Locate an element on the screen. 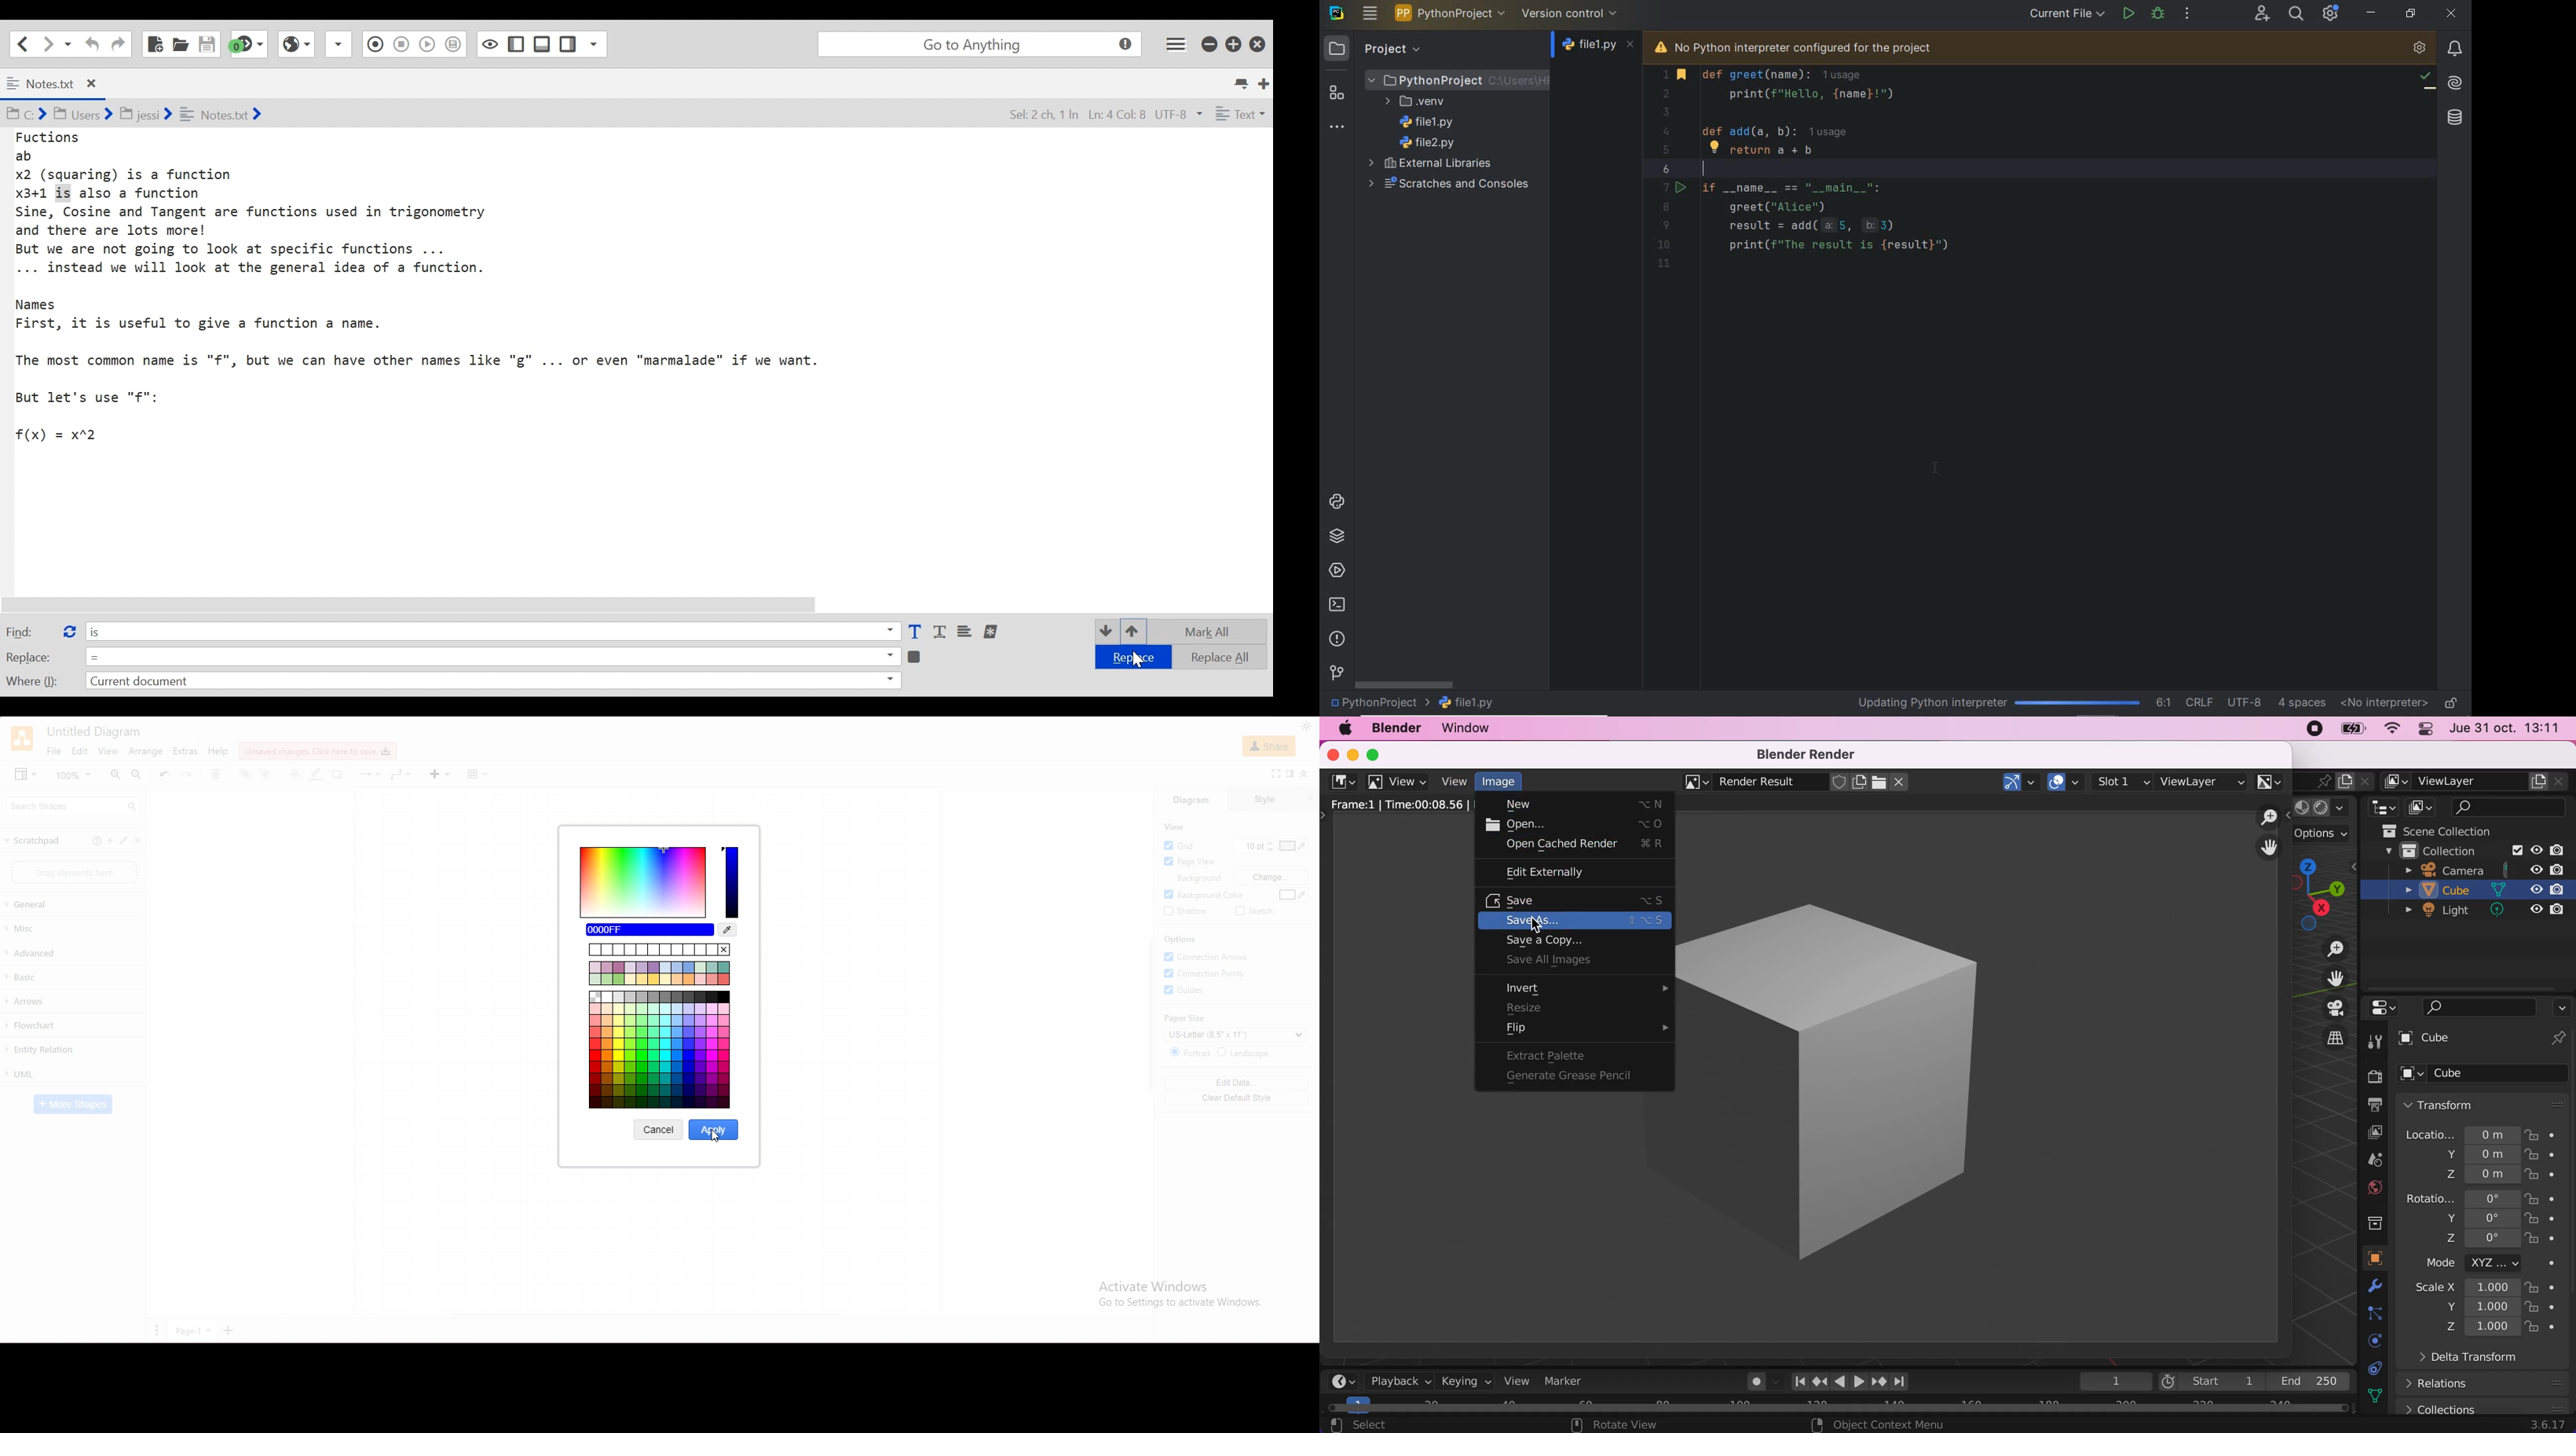 The image size is (2576, 1456). no problema is located at coordinates (2427, 79).